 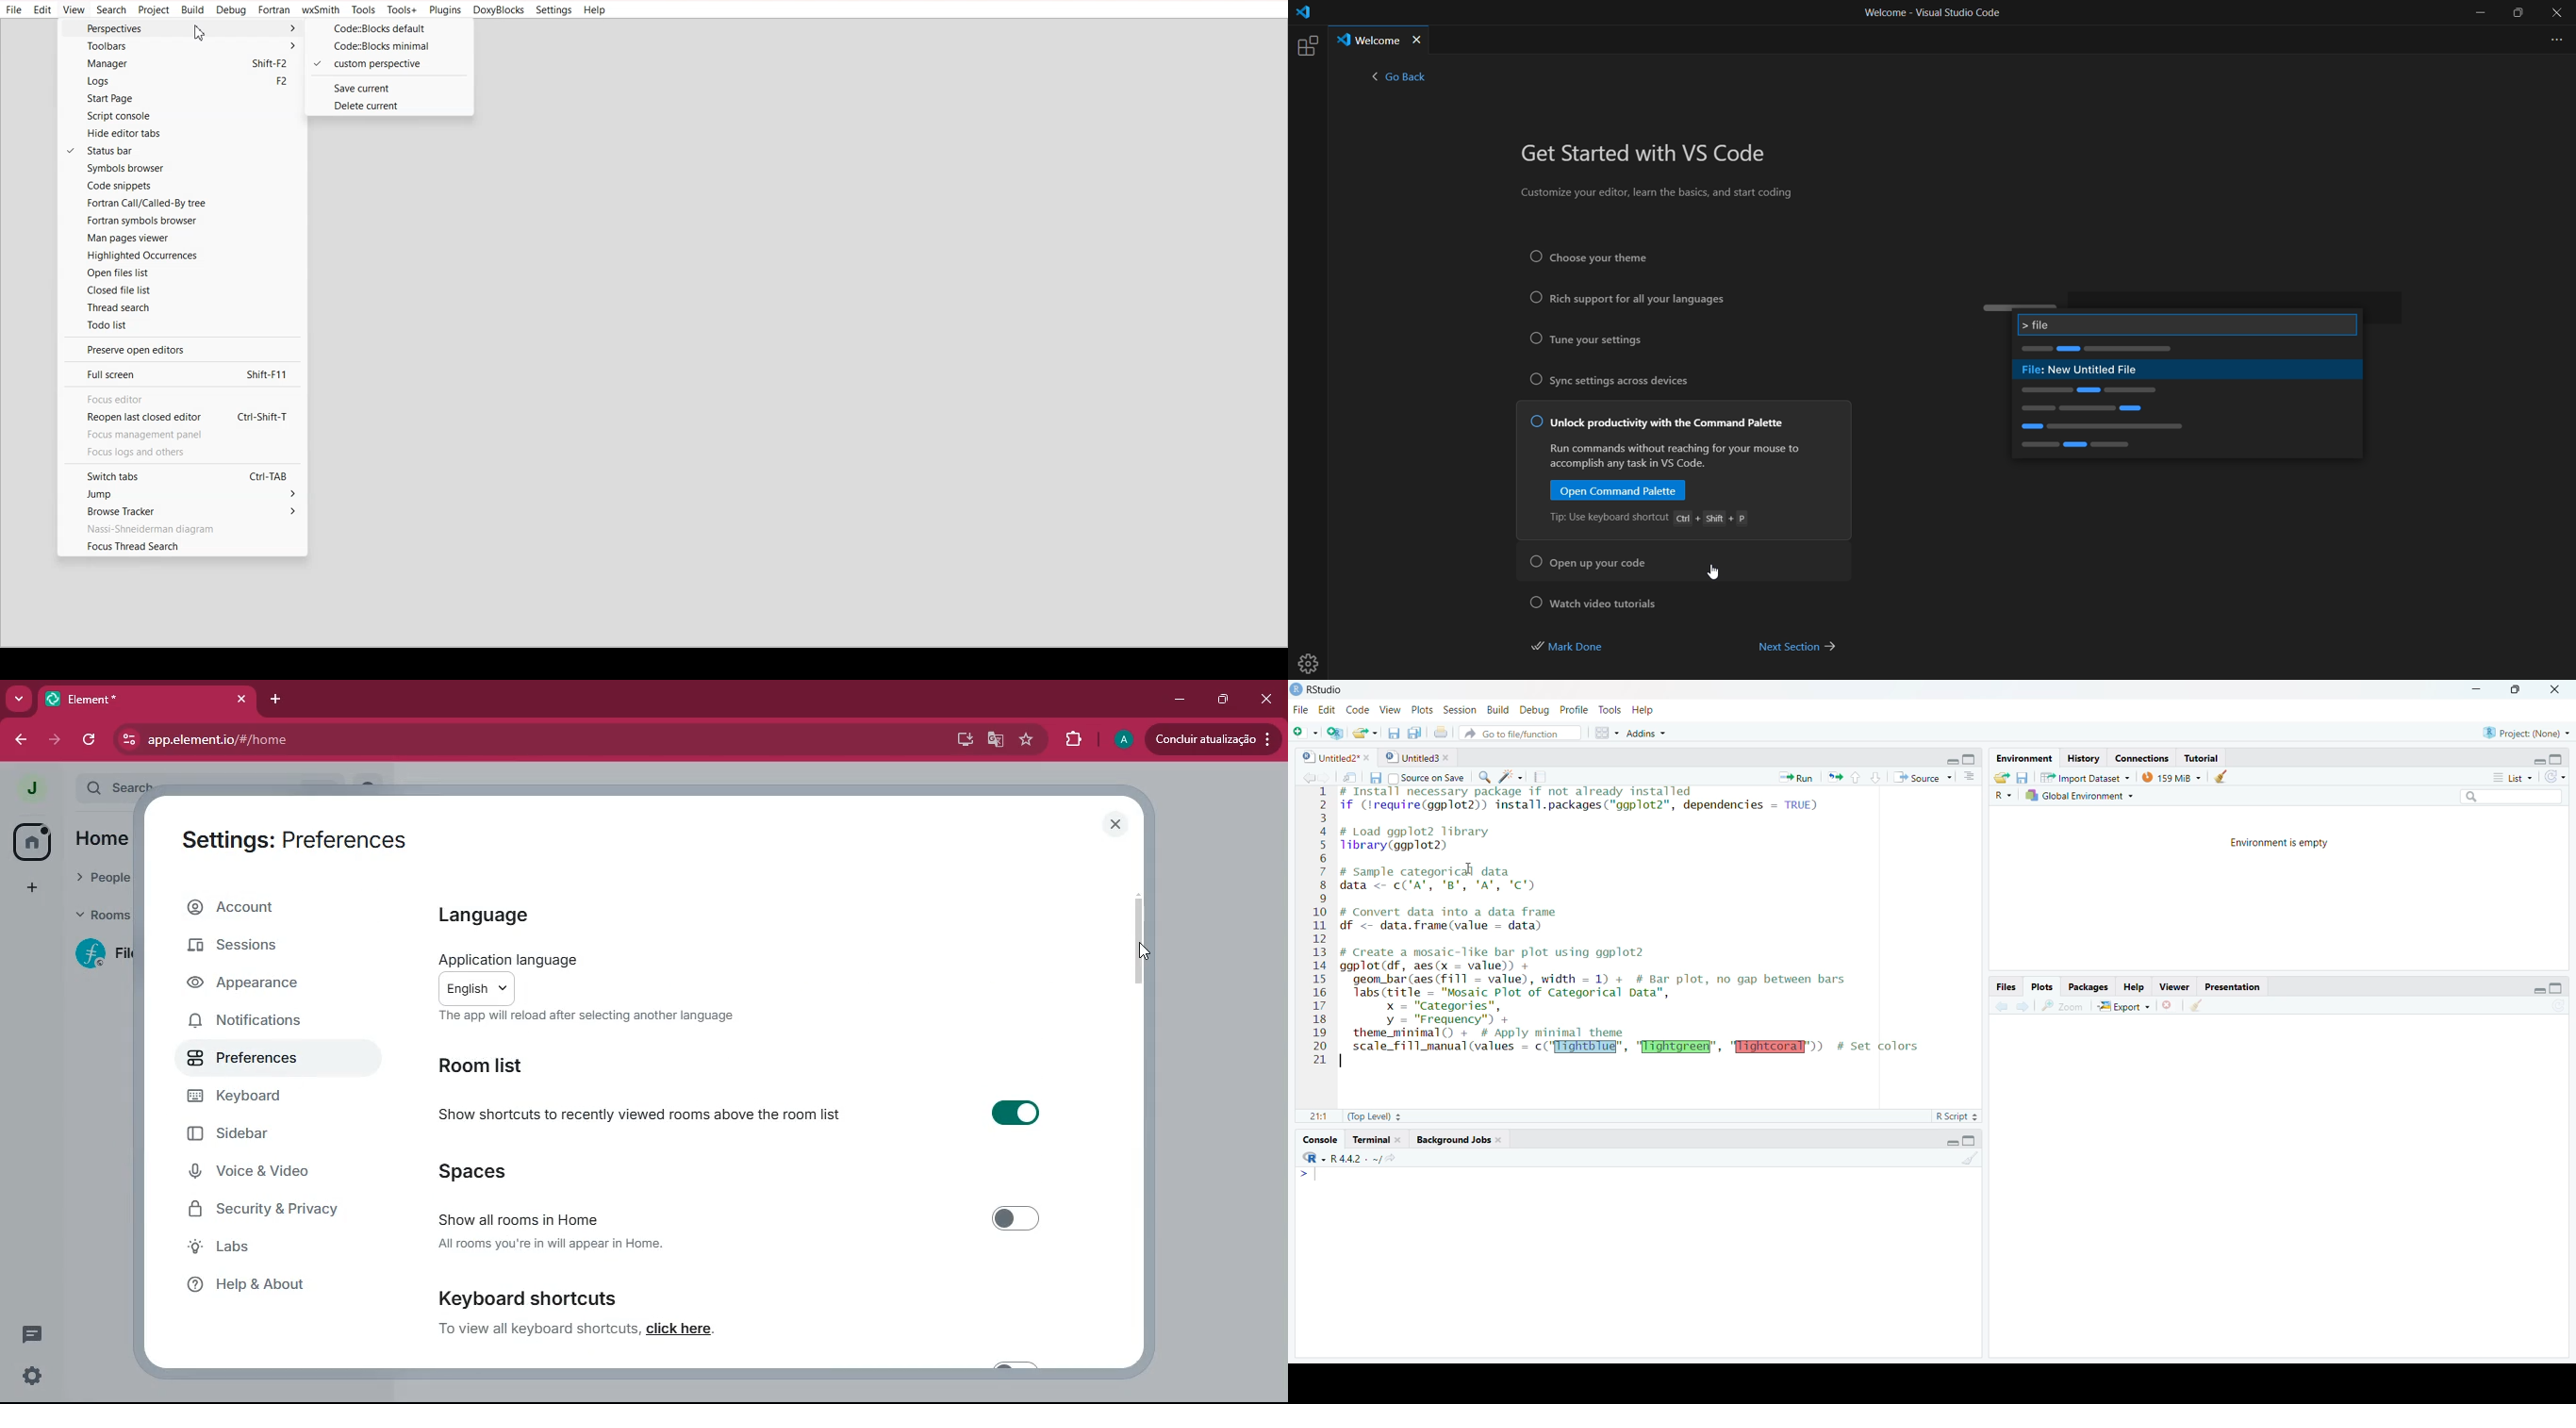 What do you see at coordinates (1391, 1159) in the screenshot?
I see `Show directory` at bounding box center [1391, 1159].